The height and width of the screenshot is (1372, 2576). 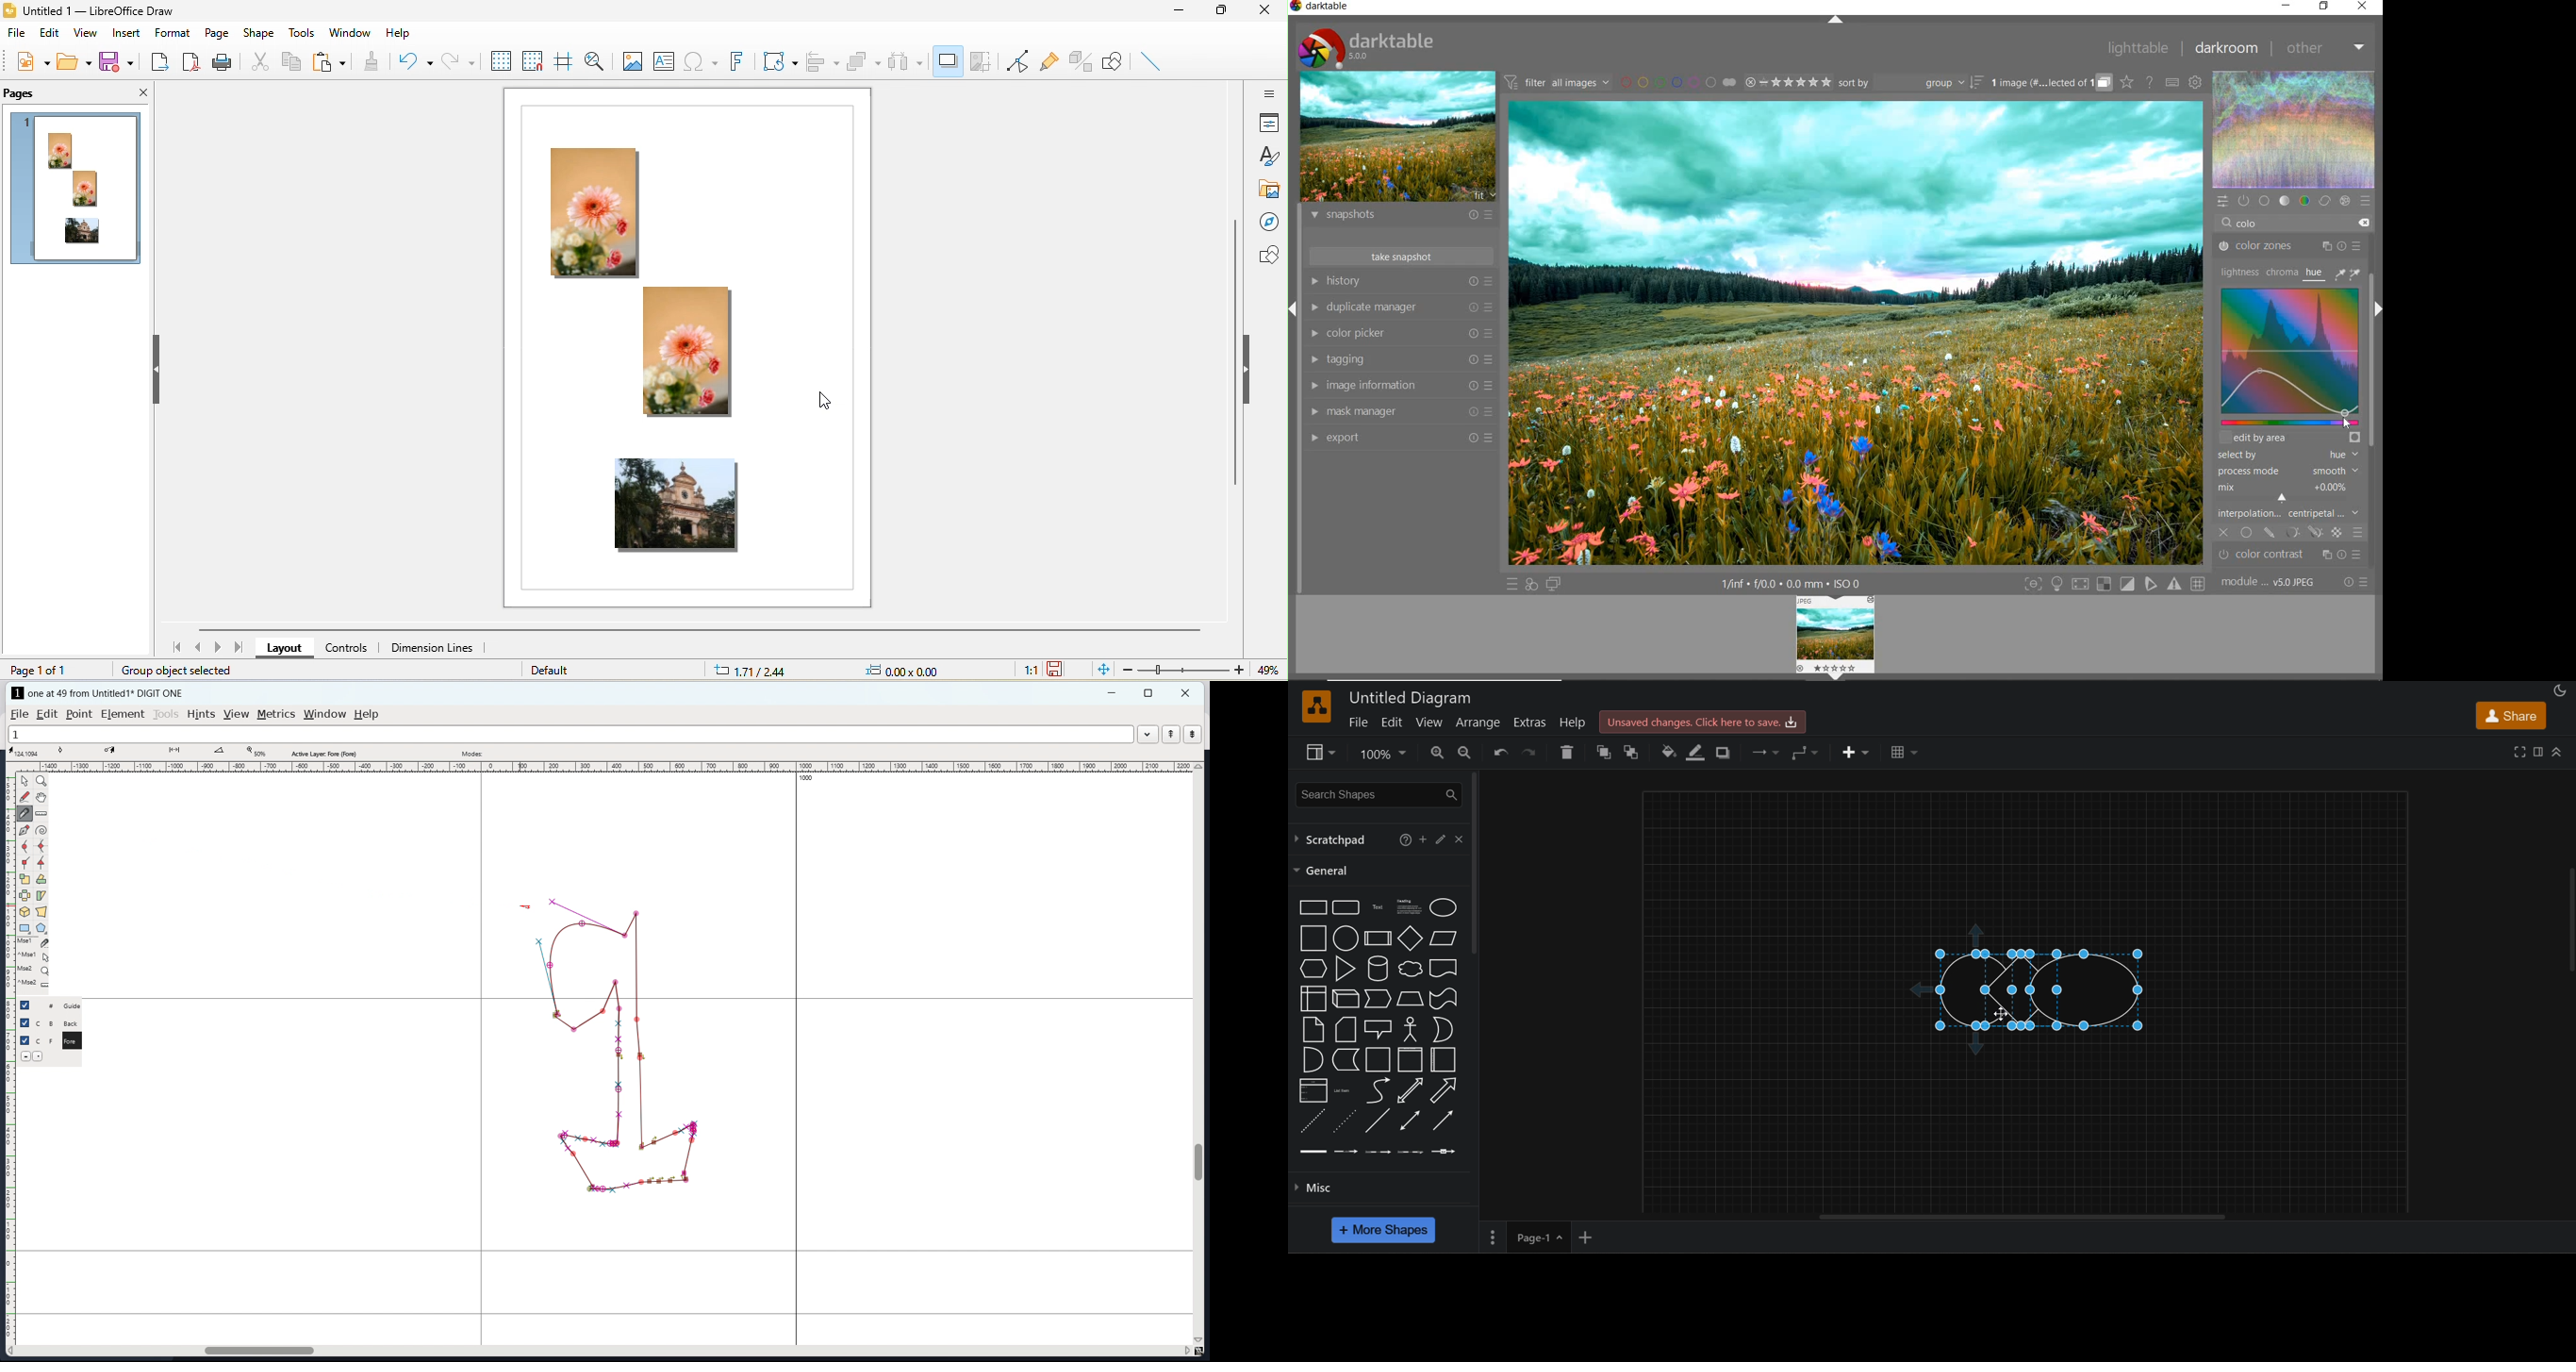 I want to click on images, so click(x=686, y=354).